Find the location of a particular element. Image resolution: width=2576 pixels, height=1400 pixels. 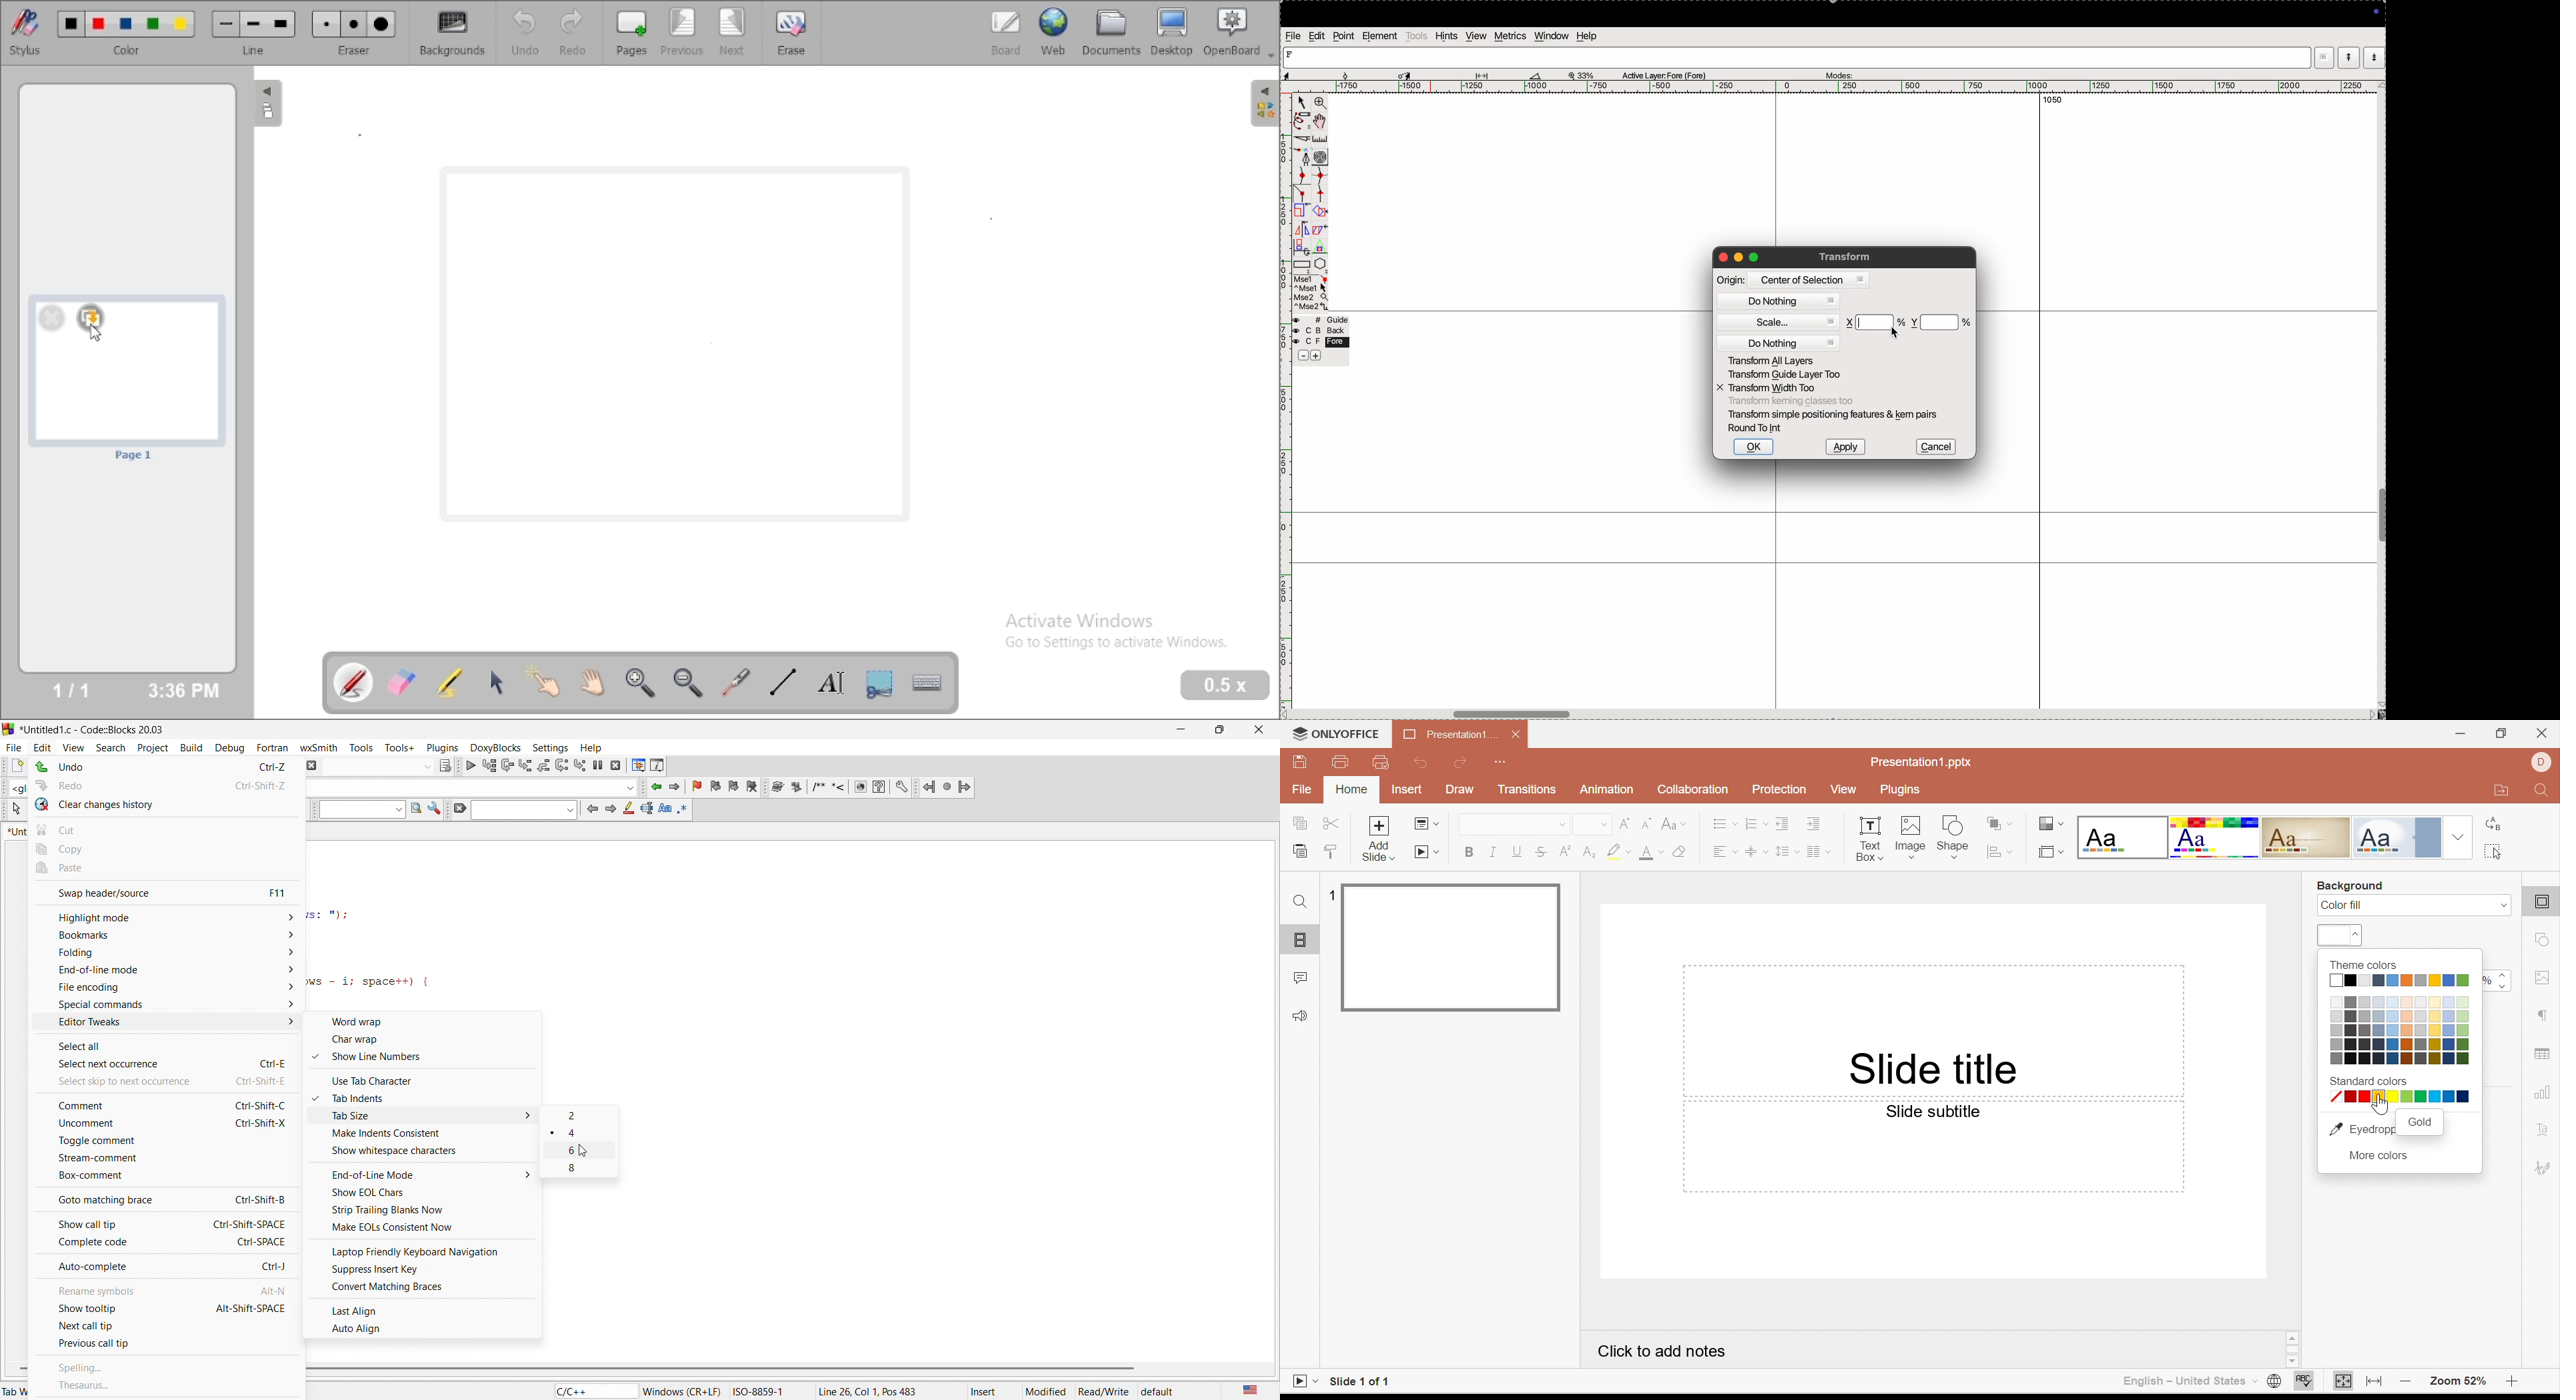

Click to add notes is located at coordinates (1657, 1350).